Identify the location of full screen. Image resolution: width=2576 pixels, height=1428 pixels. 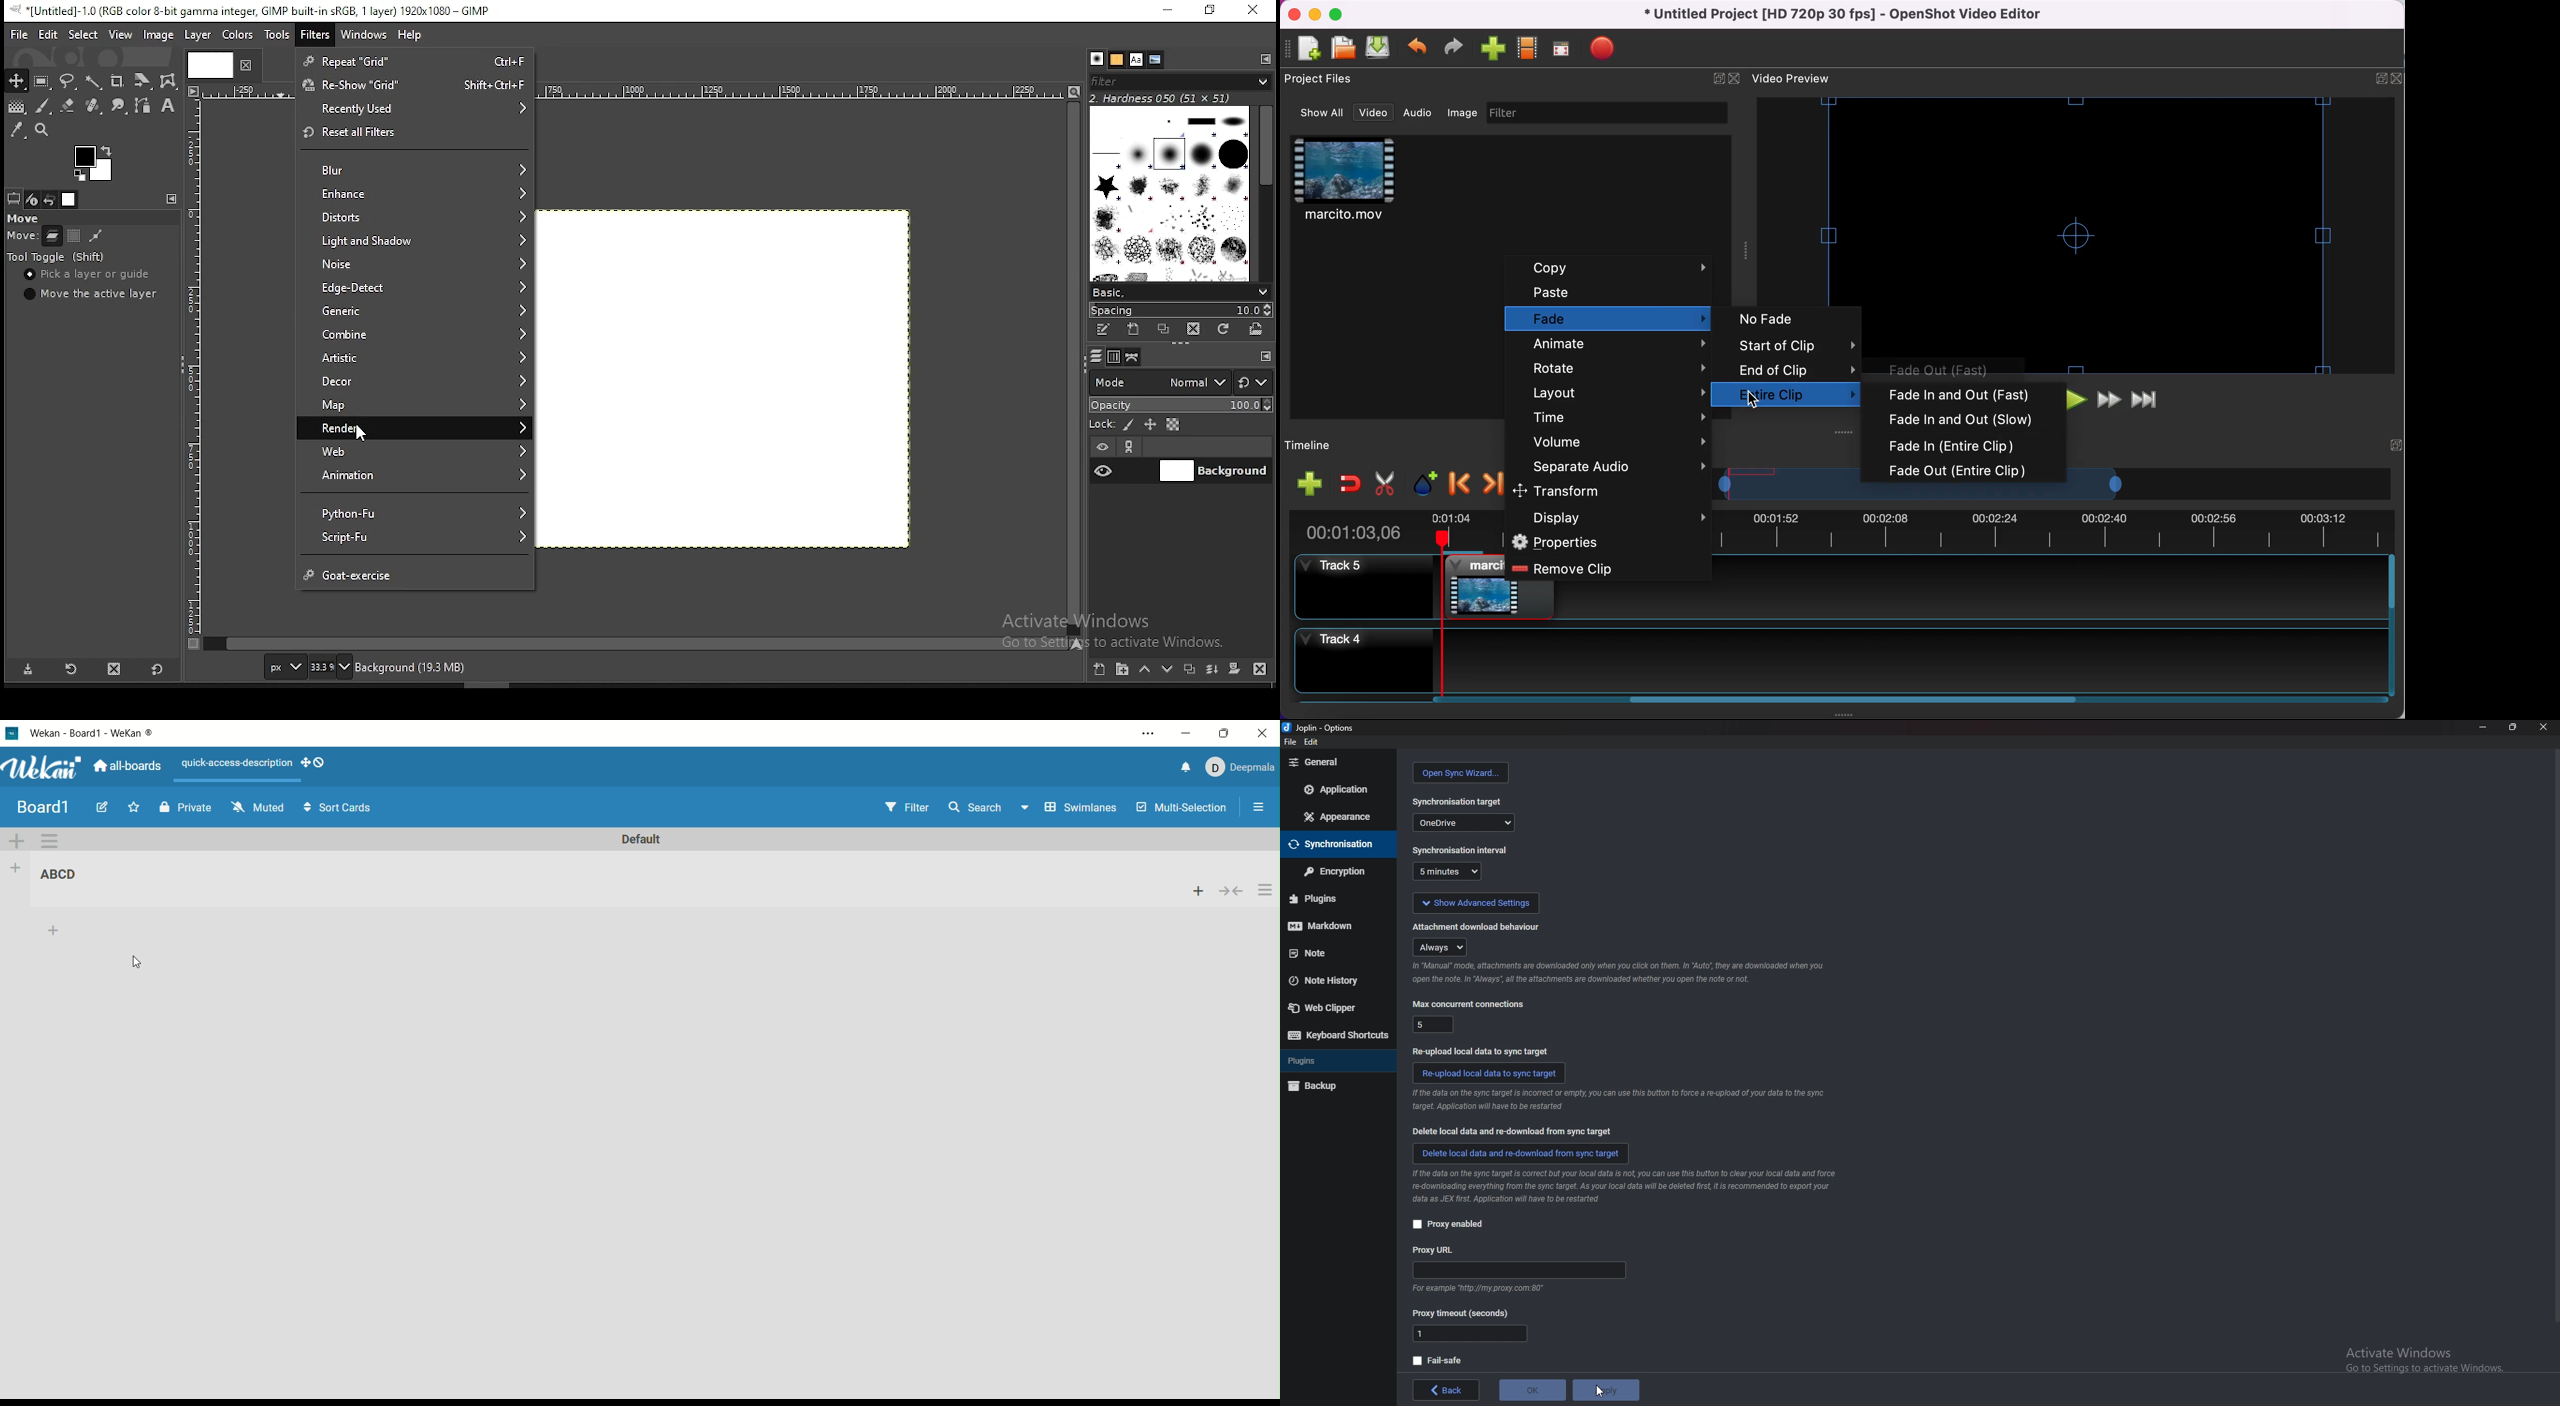
(1562, 48).